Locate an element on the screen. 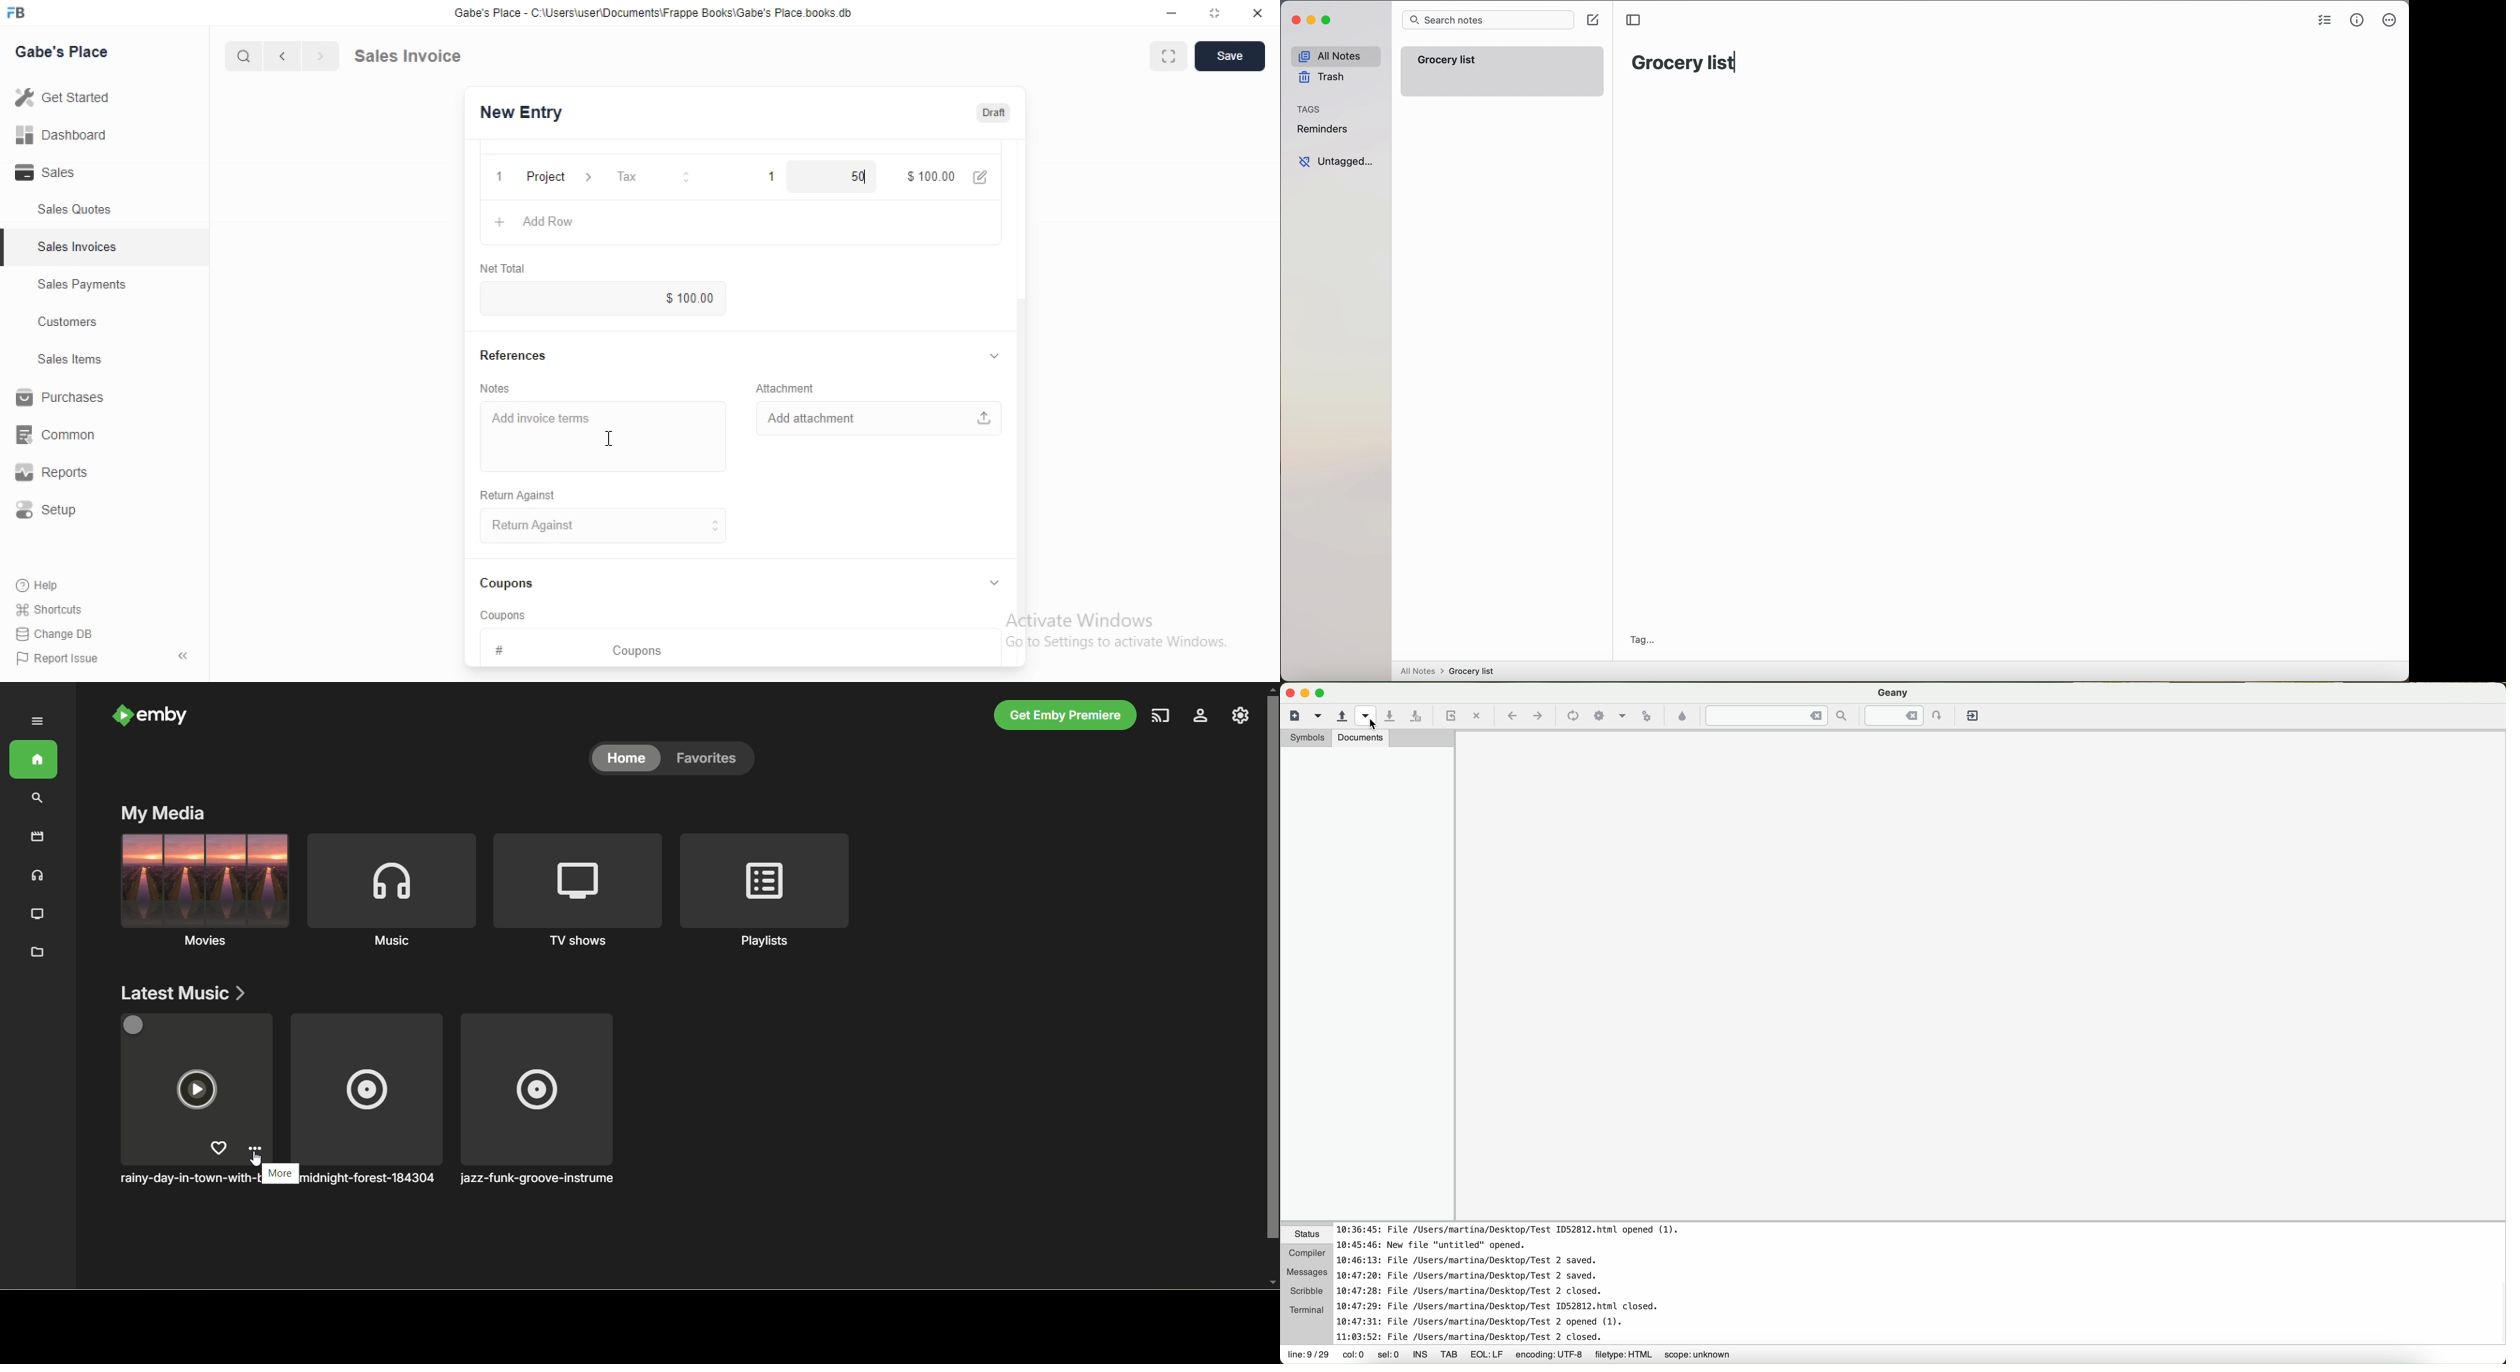  Return Against is located at coordinates (606, 526).